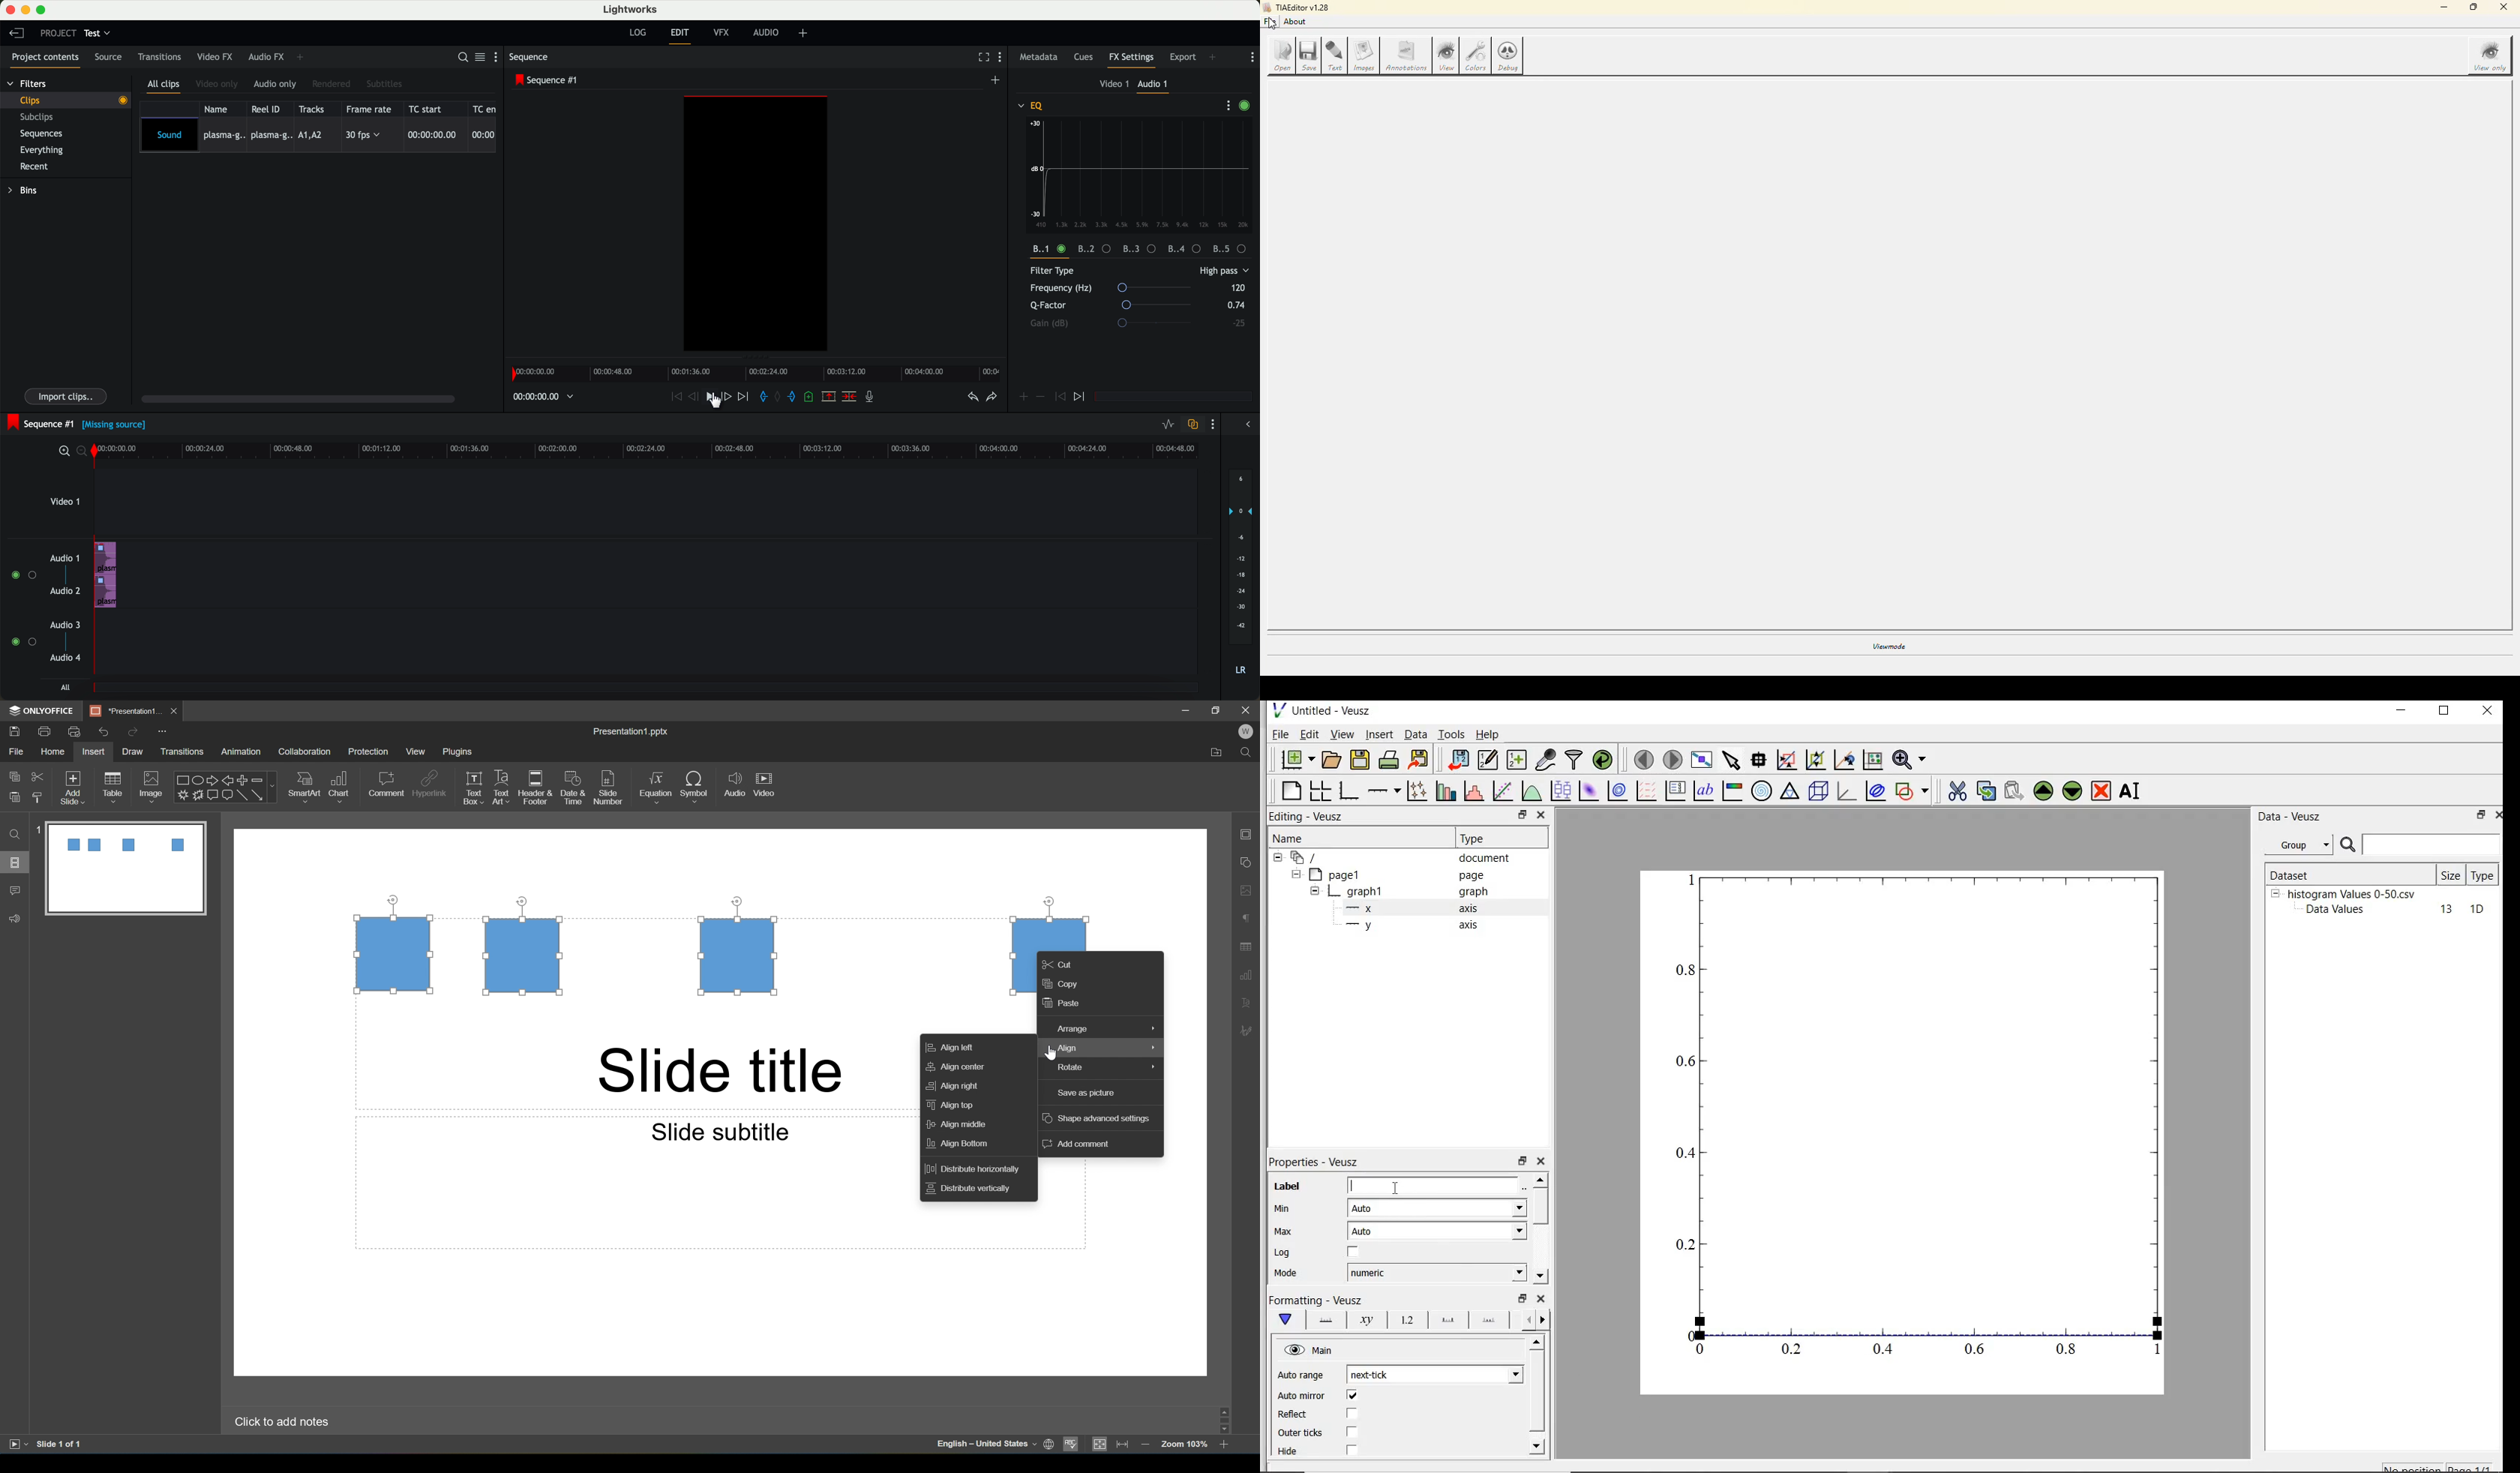 The height and width of the screenshot is (1484, 2520). What do you see at coordinates (38, 797) in the screenshot?
I see `copy style` at bounding box center [38, 797].